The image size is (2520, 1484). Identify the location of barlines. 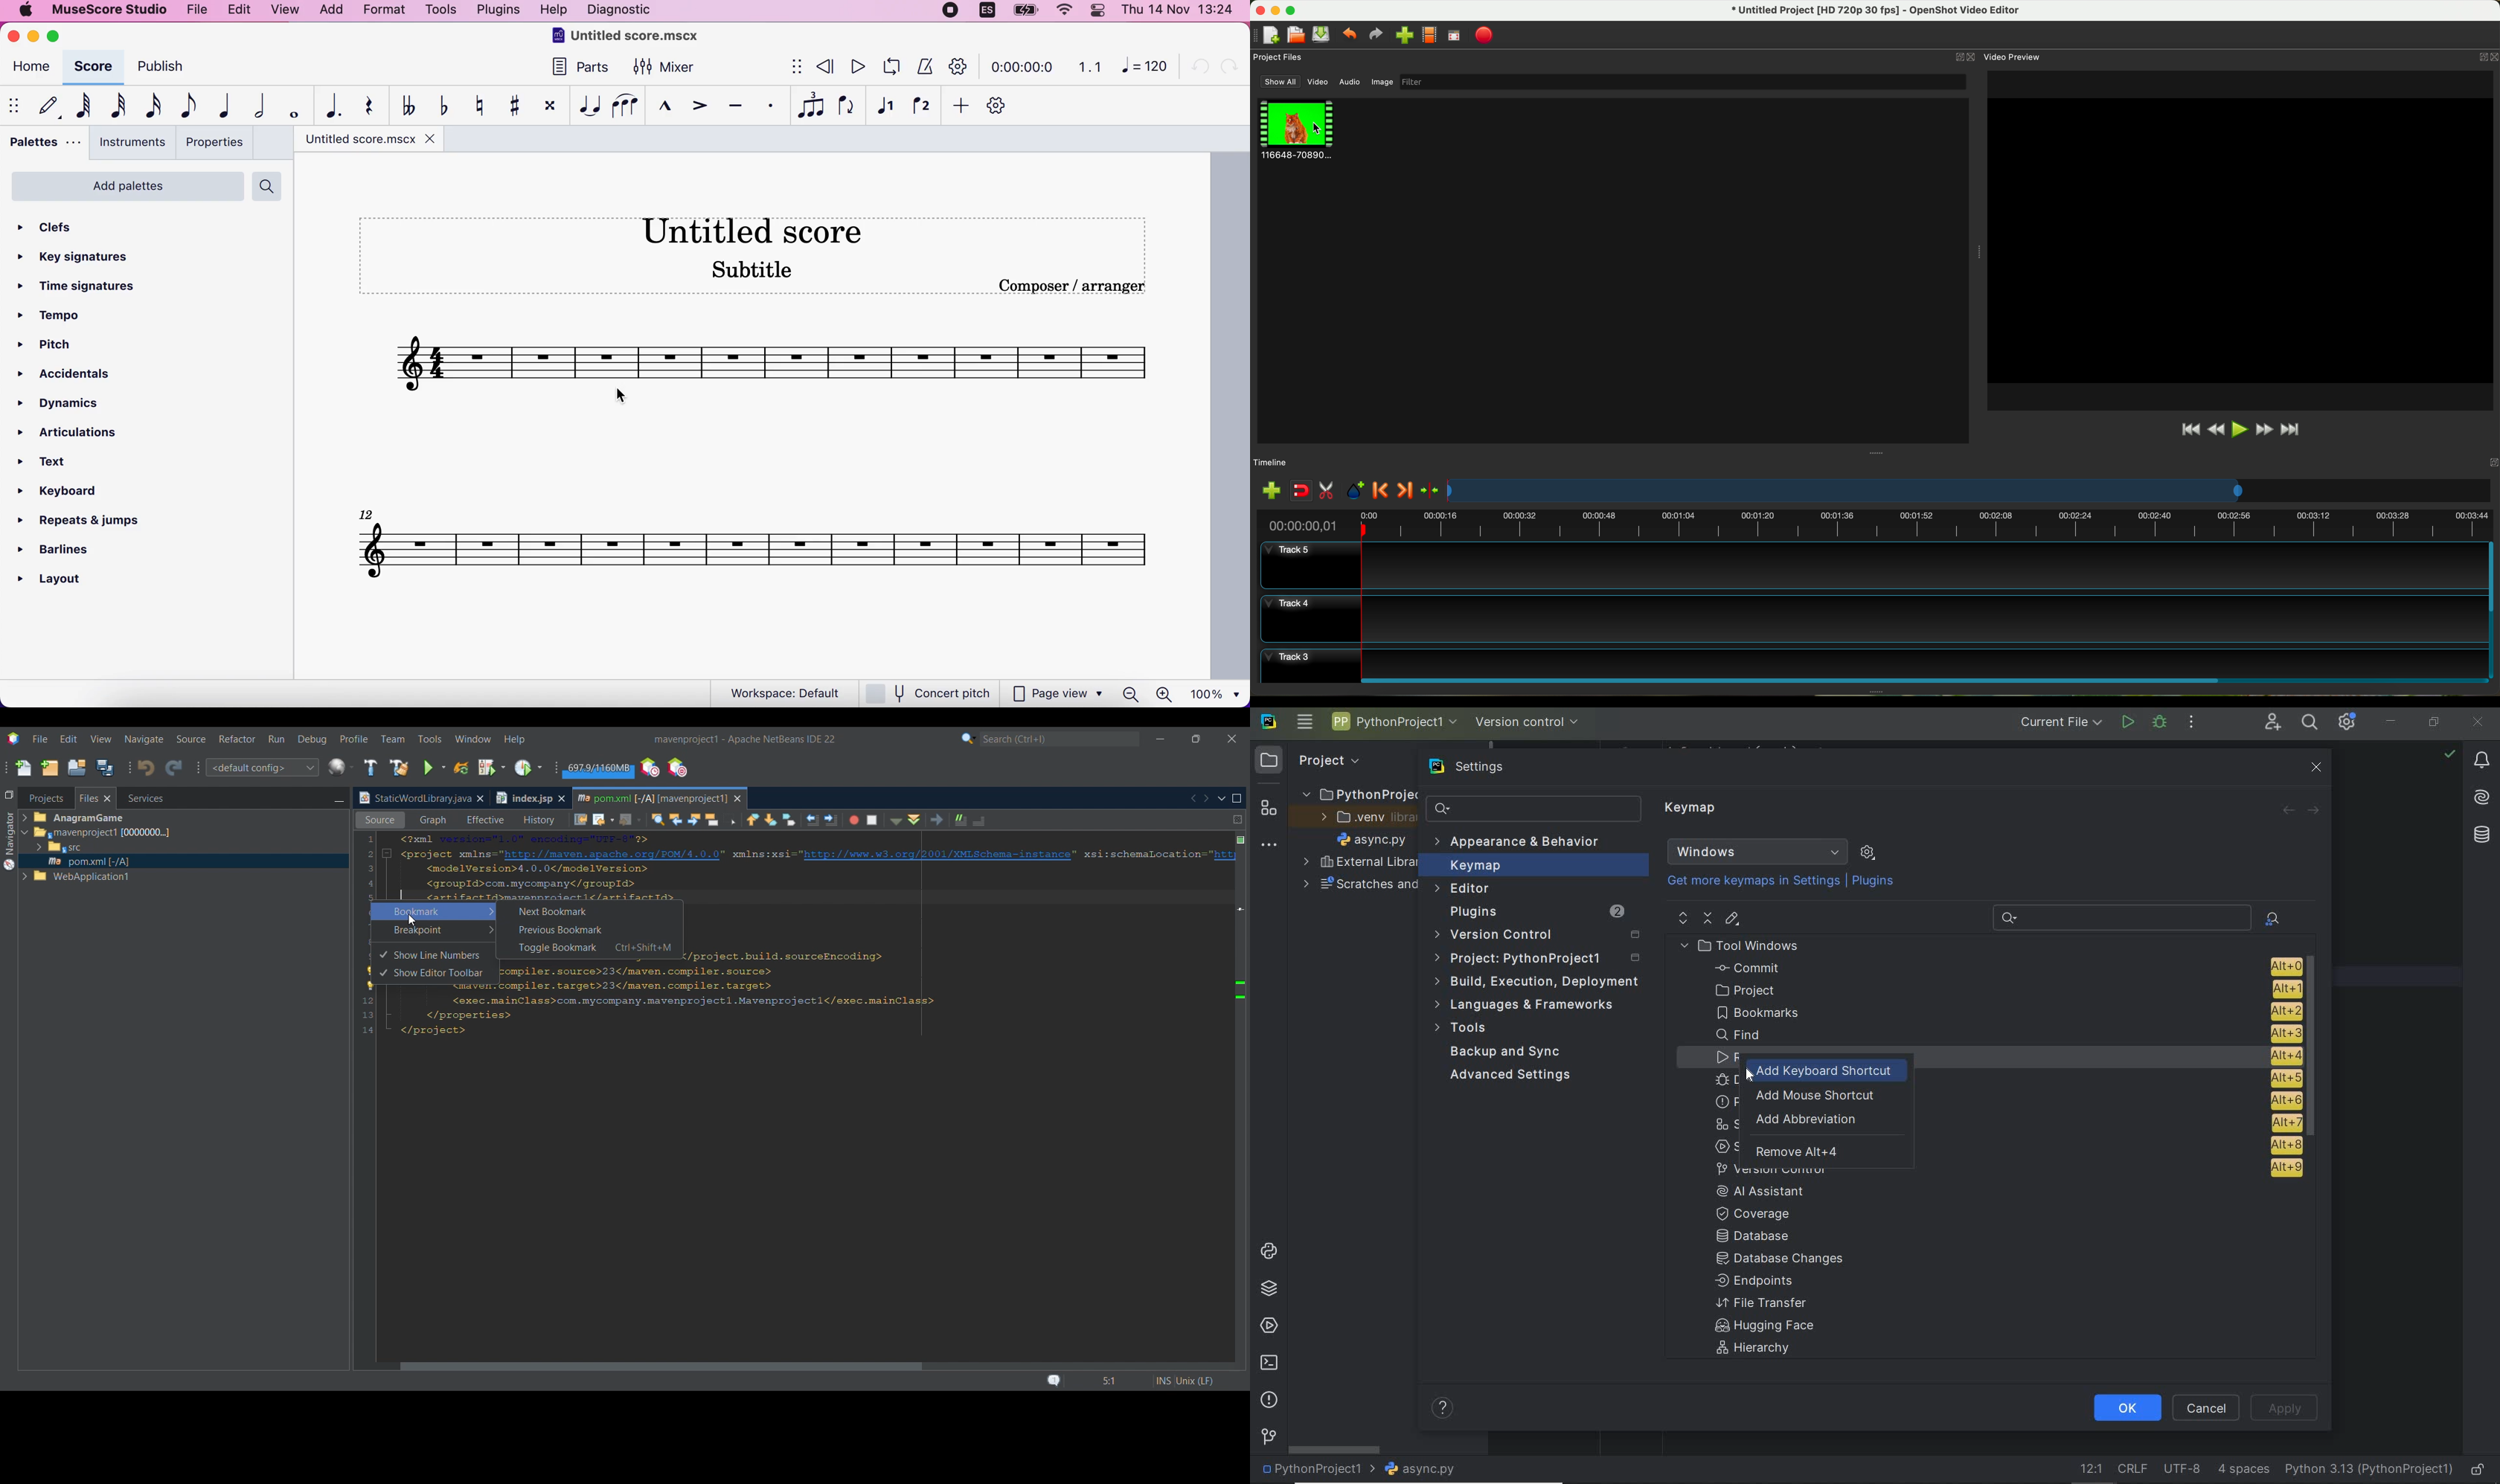
(65, 548).